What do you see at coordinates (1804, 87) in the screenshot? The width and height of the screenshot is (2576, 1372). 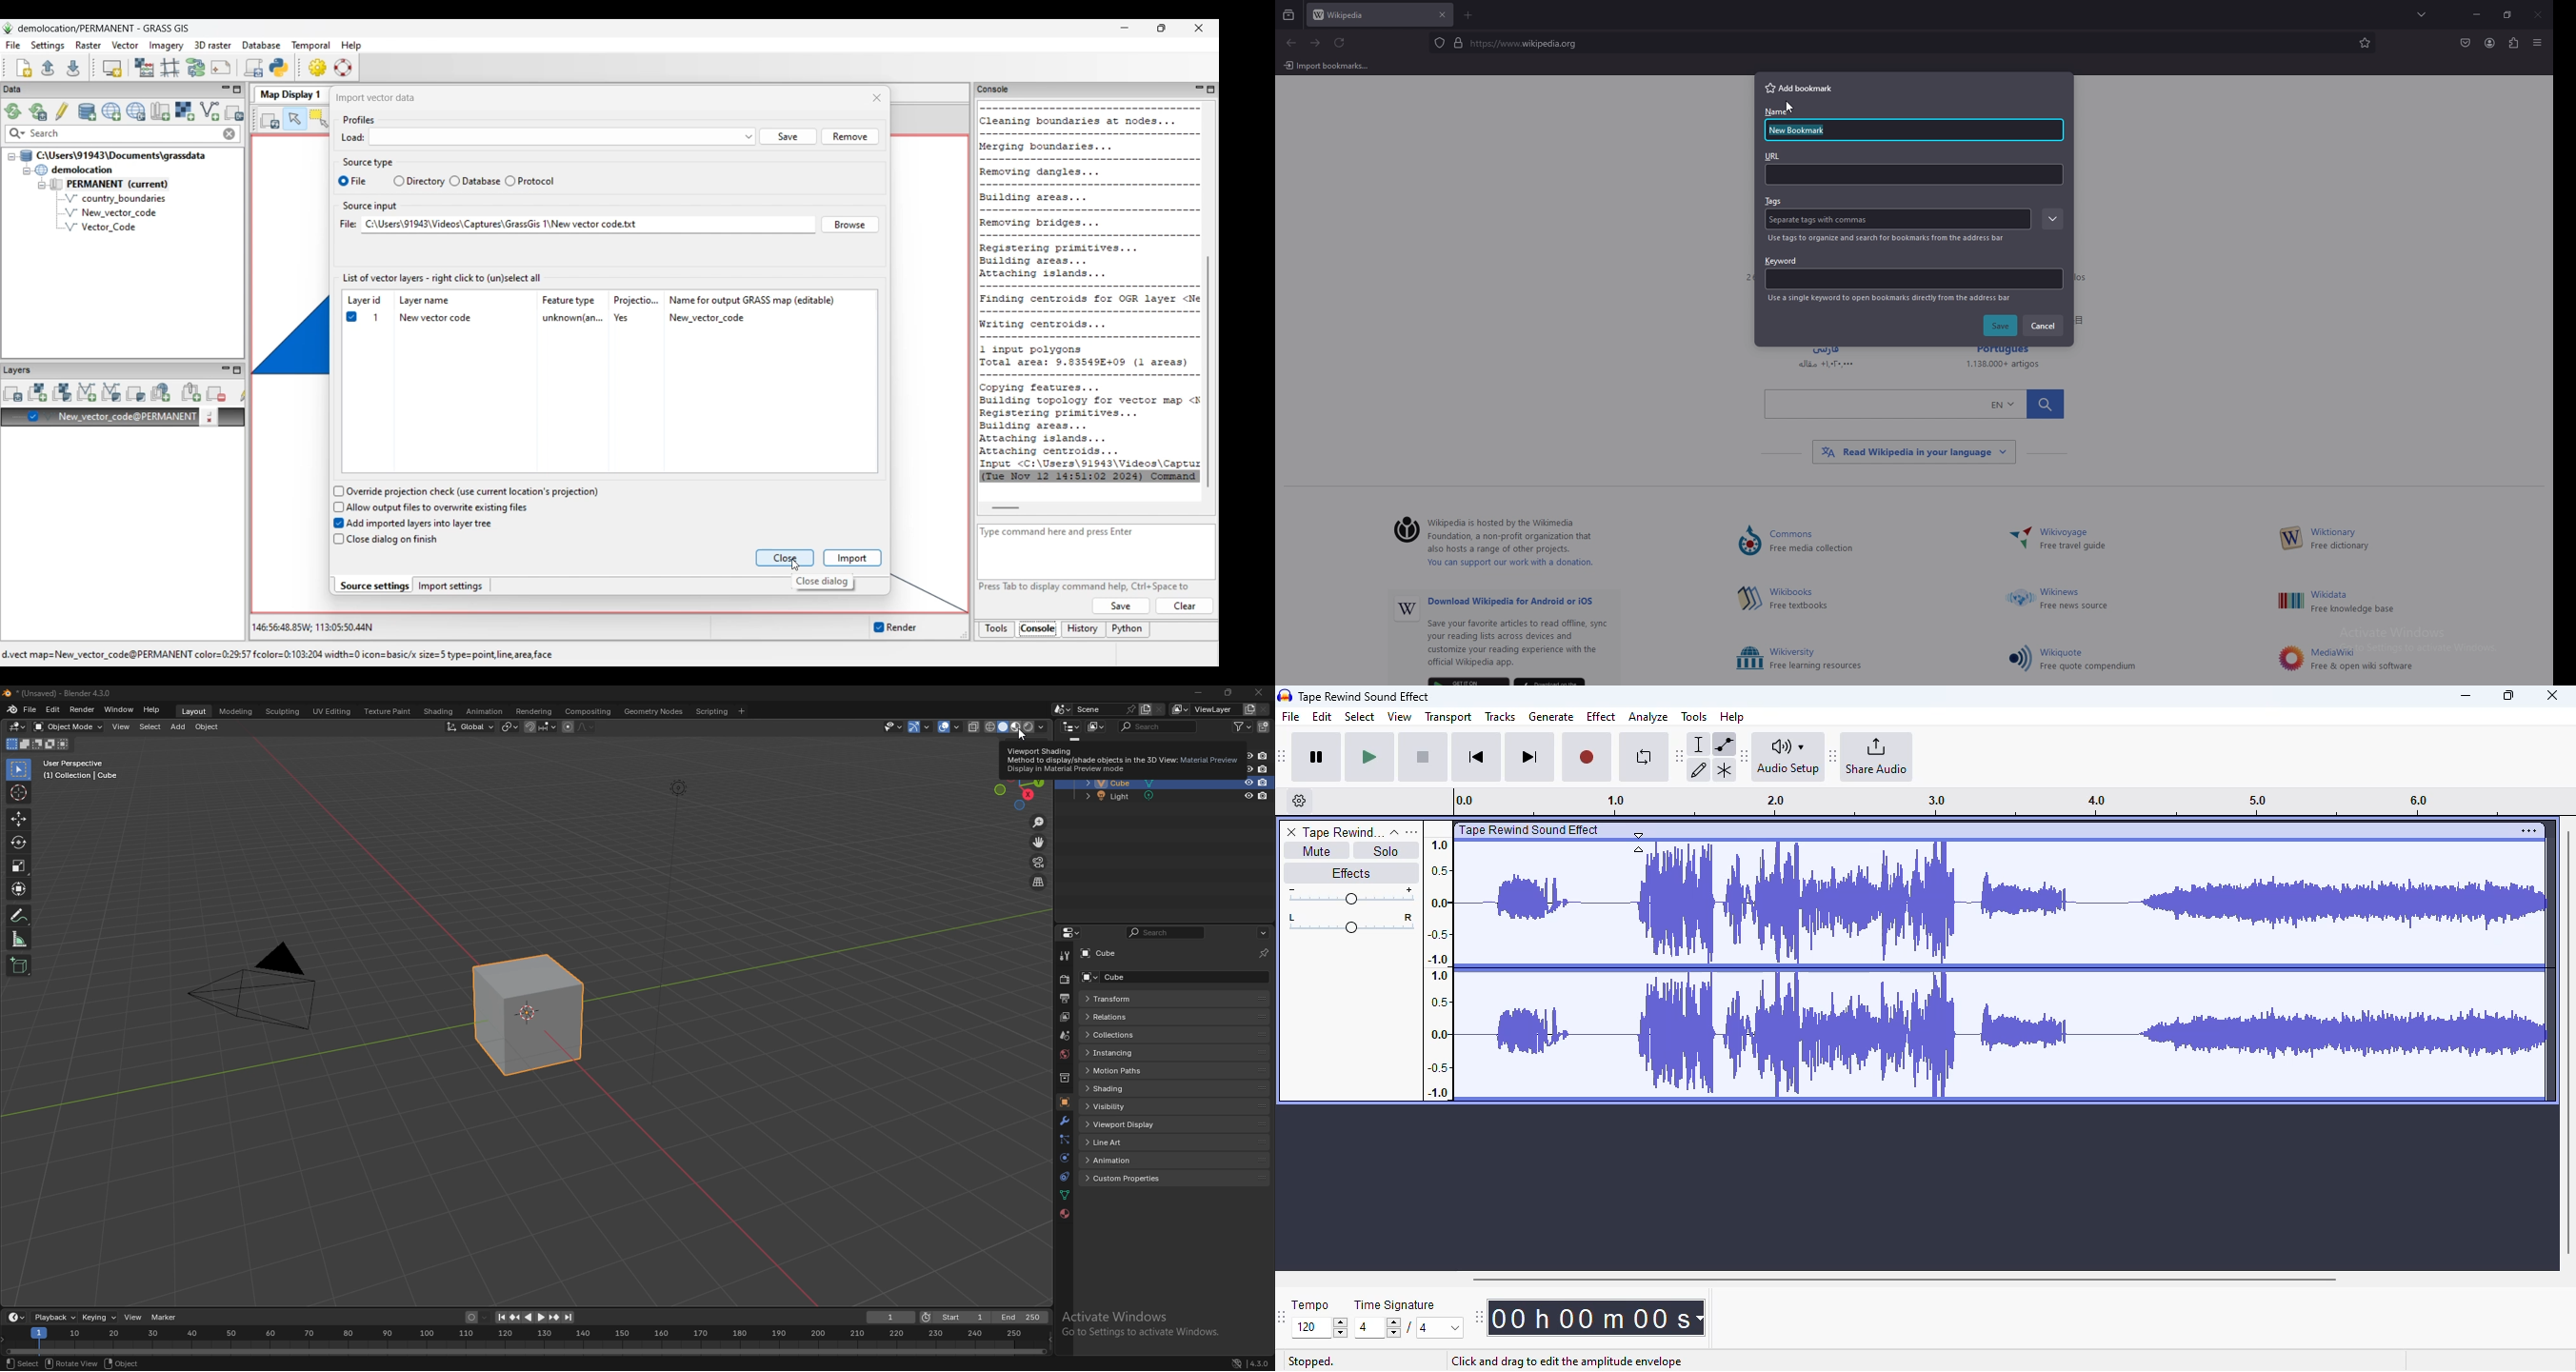 I see `add bookmark` at bounding box center [1804, 87].